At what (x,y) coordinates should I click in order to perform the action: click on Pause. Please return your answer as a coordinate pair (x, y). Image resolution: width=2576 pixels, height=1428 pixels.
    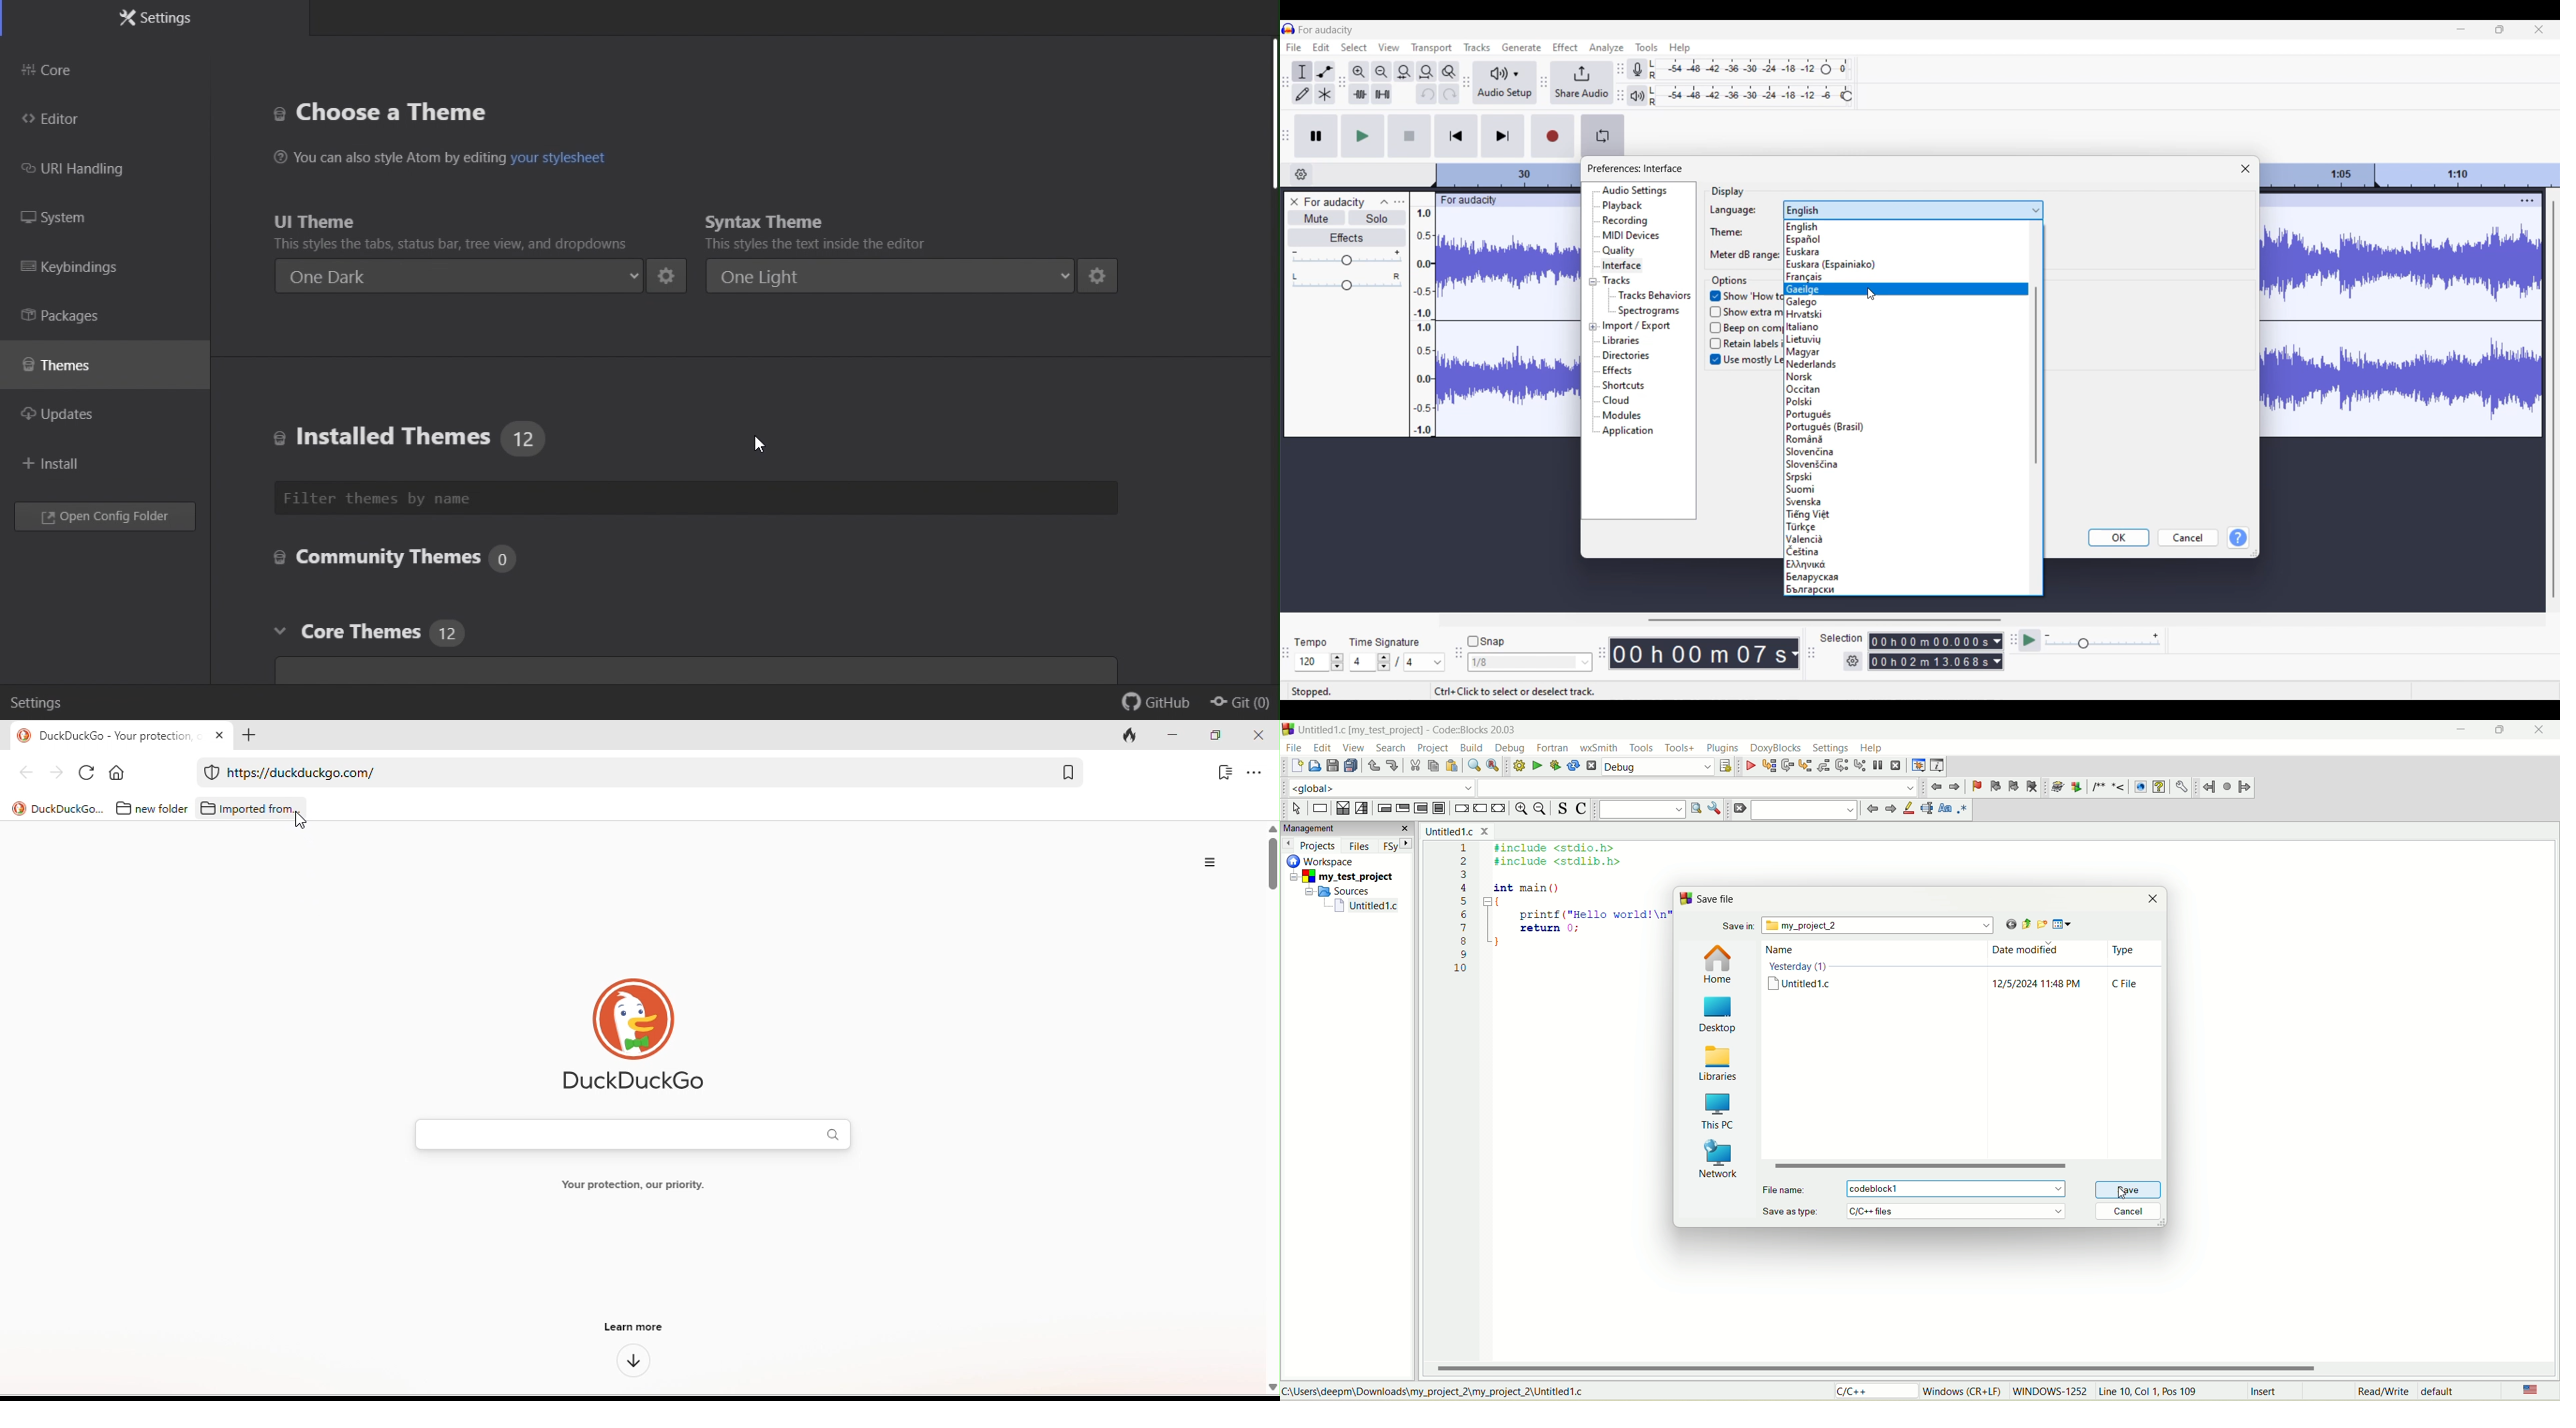
    Looking at the image, I should click on (1316, 136).